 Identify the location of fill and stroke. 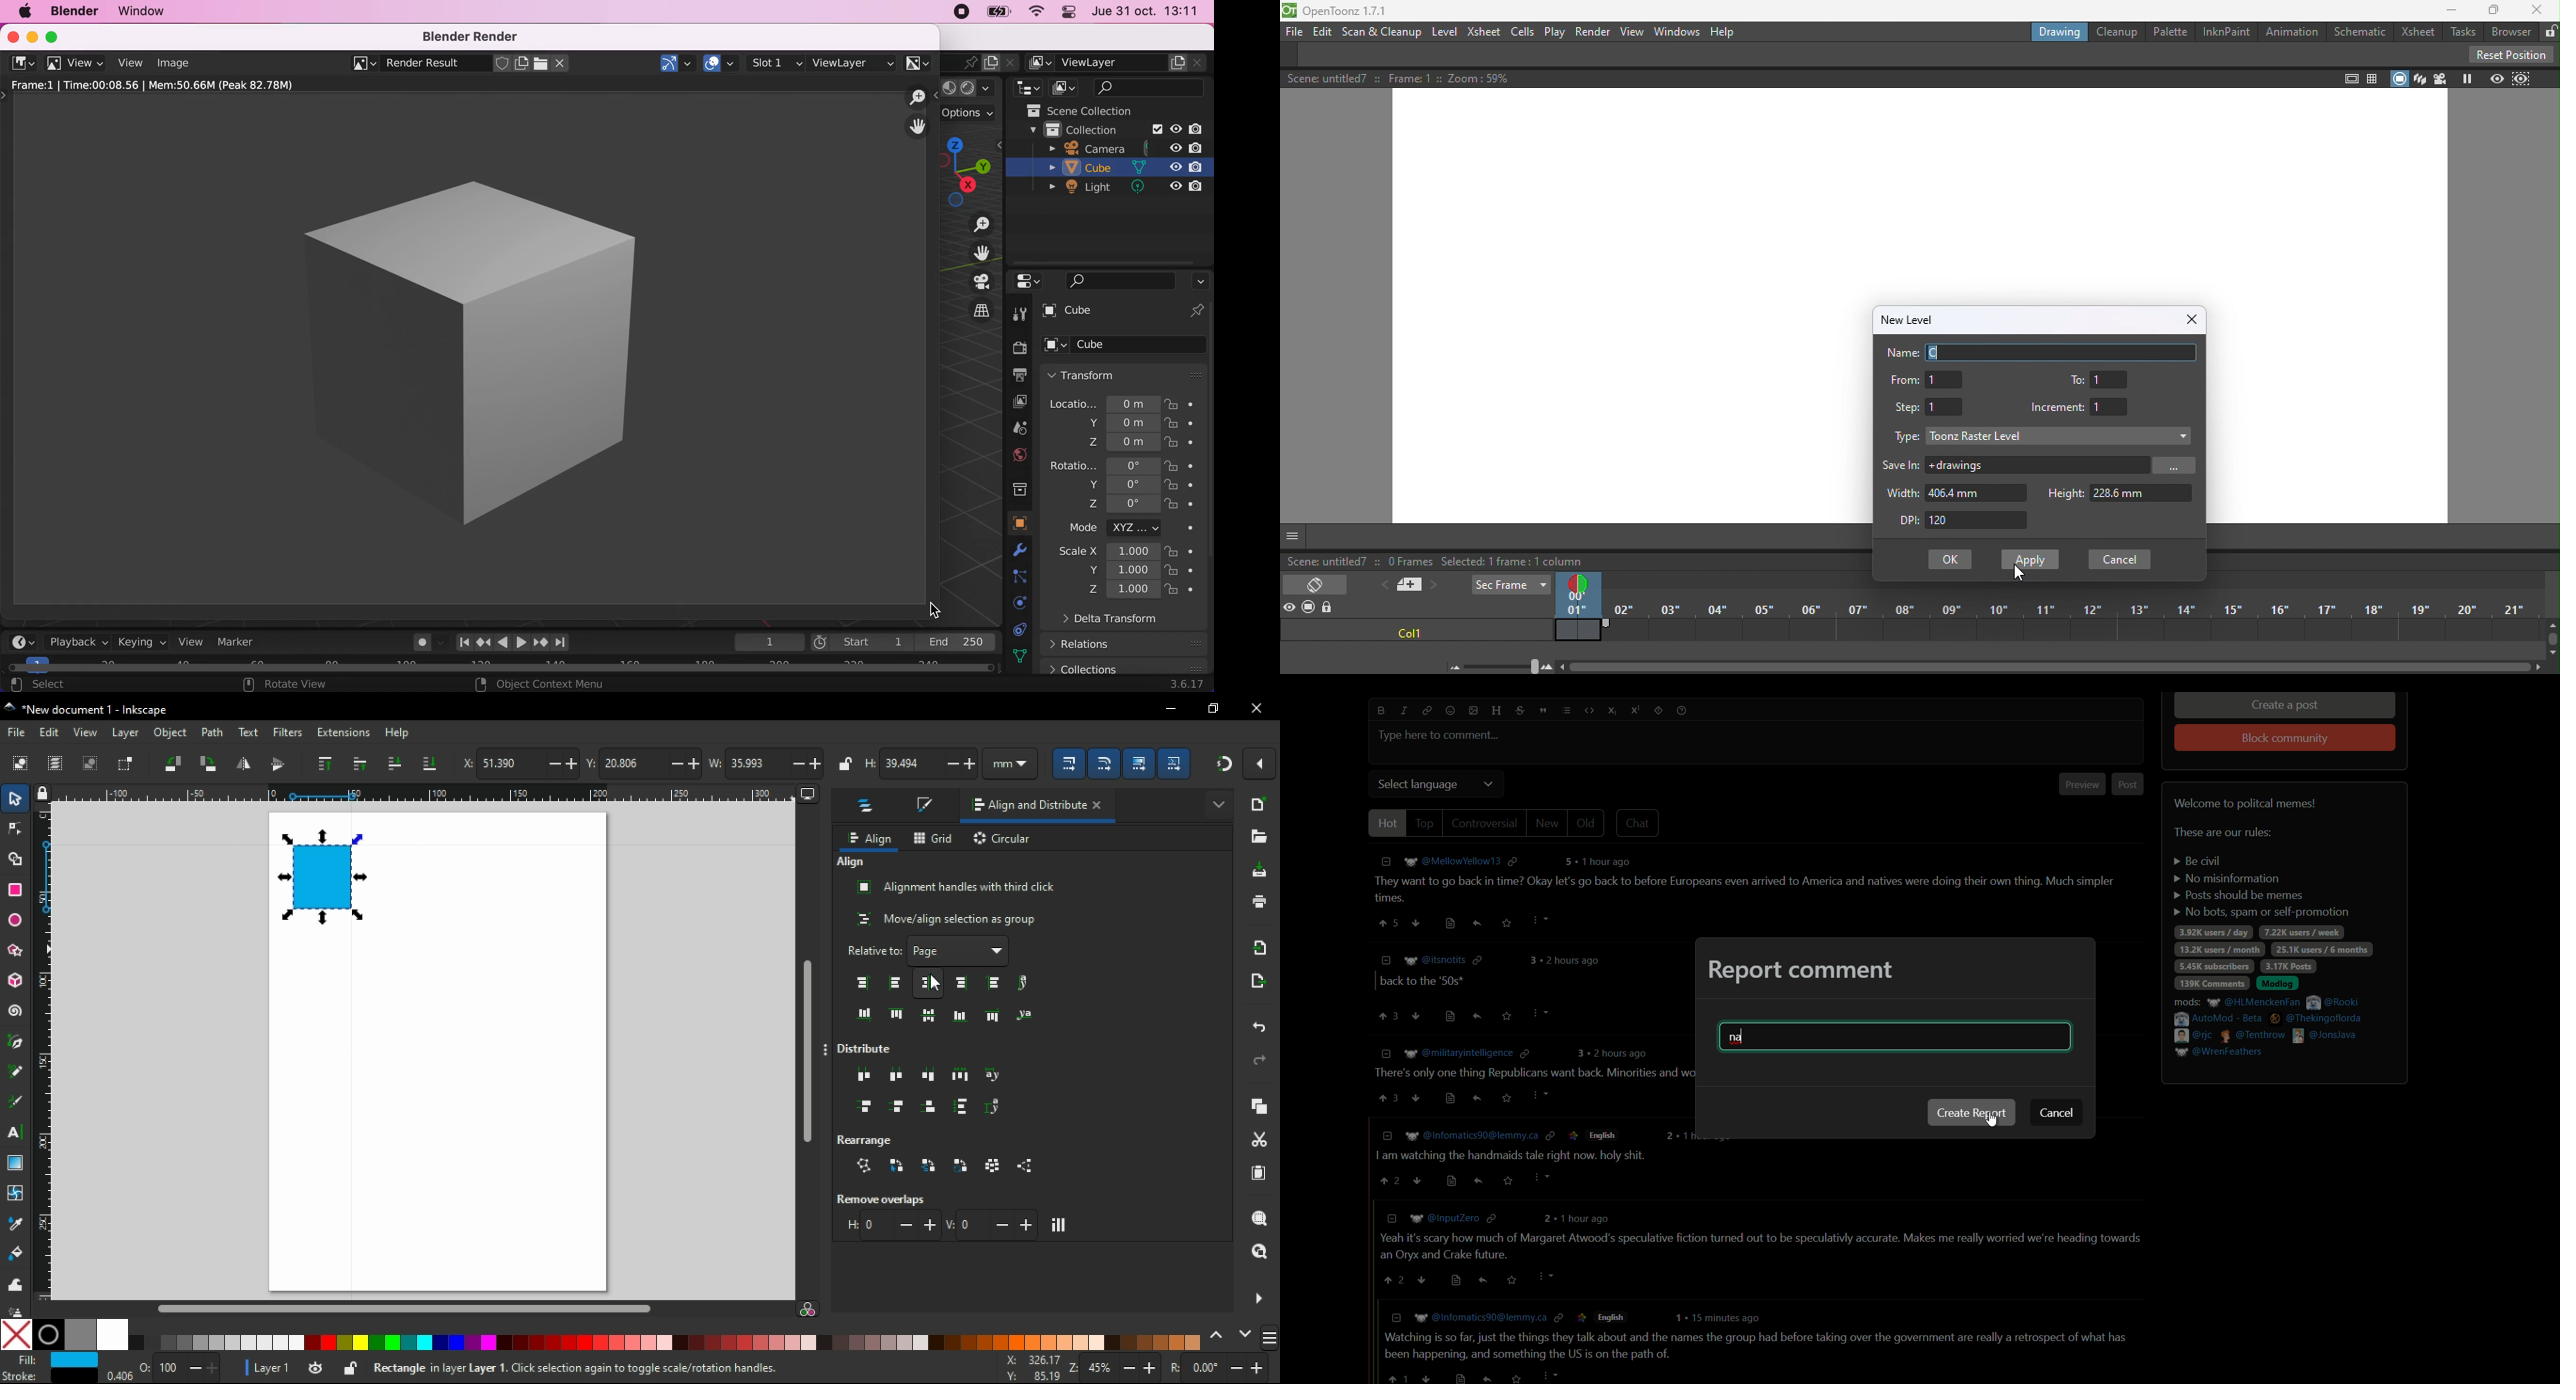
(927, 806).